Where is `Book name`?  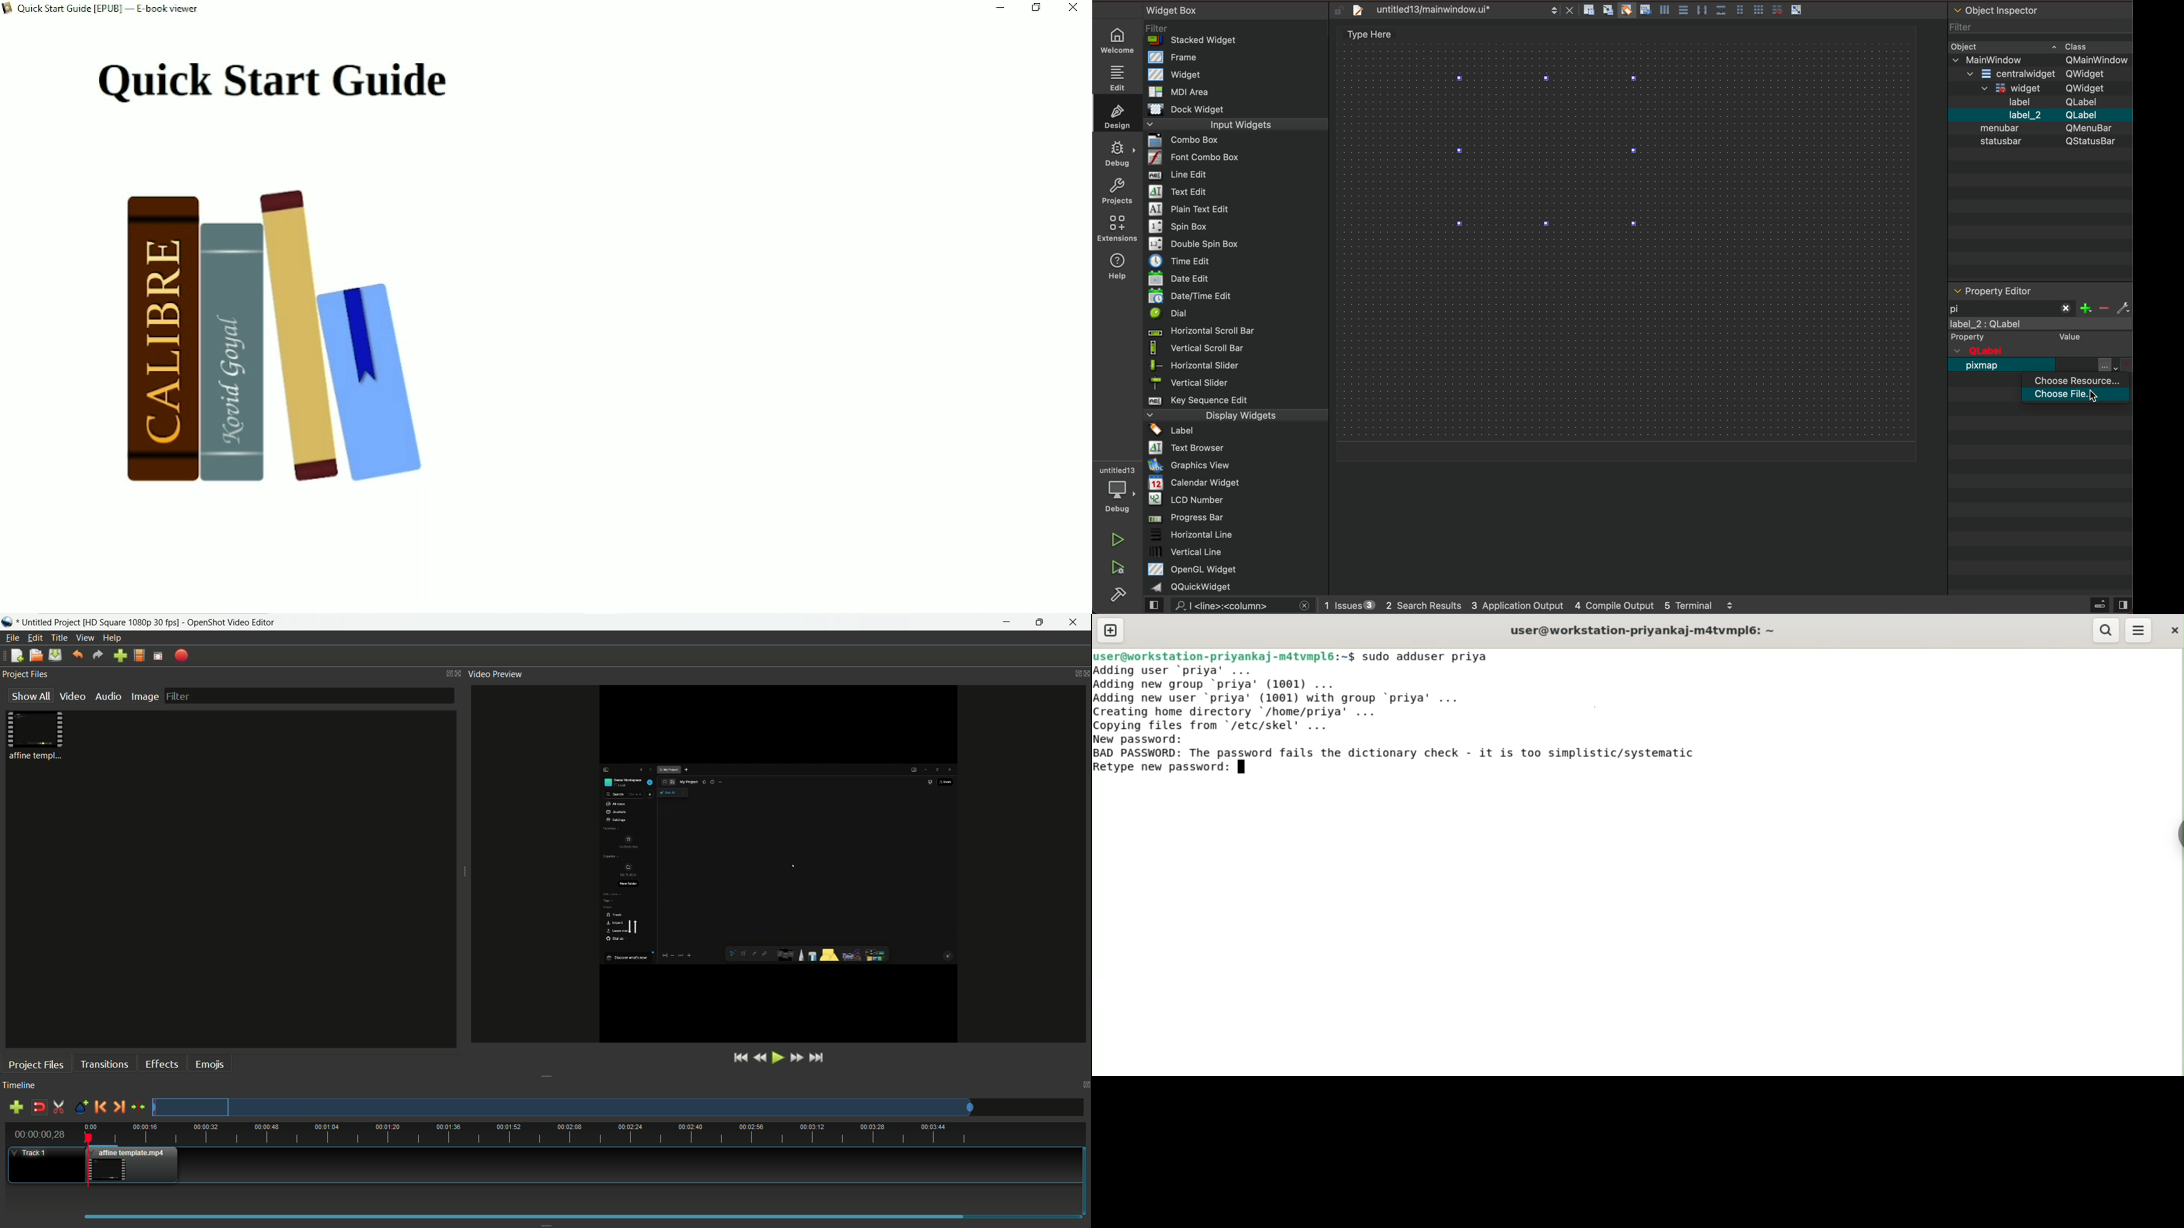 Book name is located at coordinates (111, 10).